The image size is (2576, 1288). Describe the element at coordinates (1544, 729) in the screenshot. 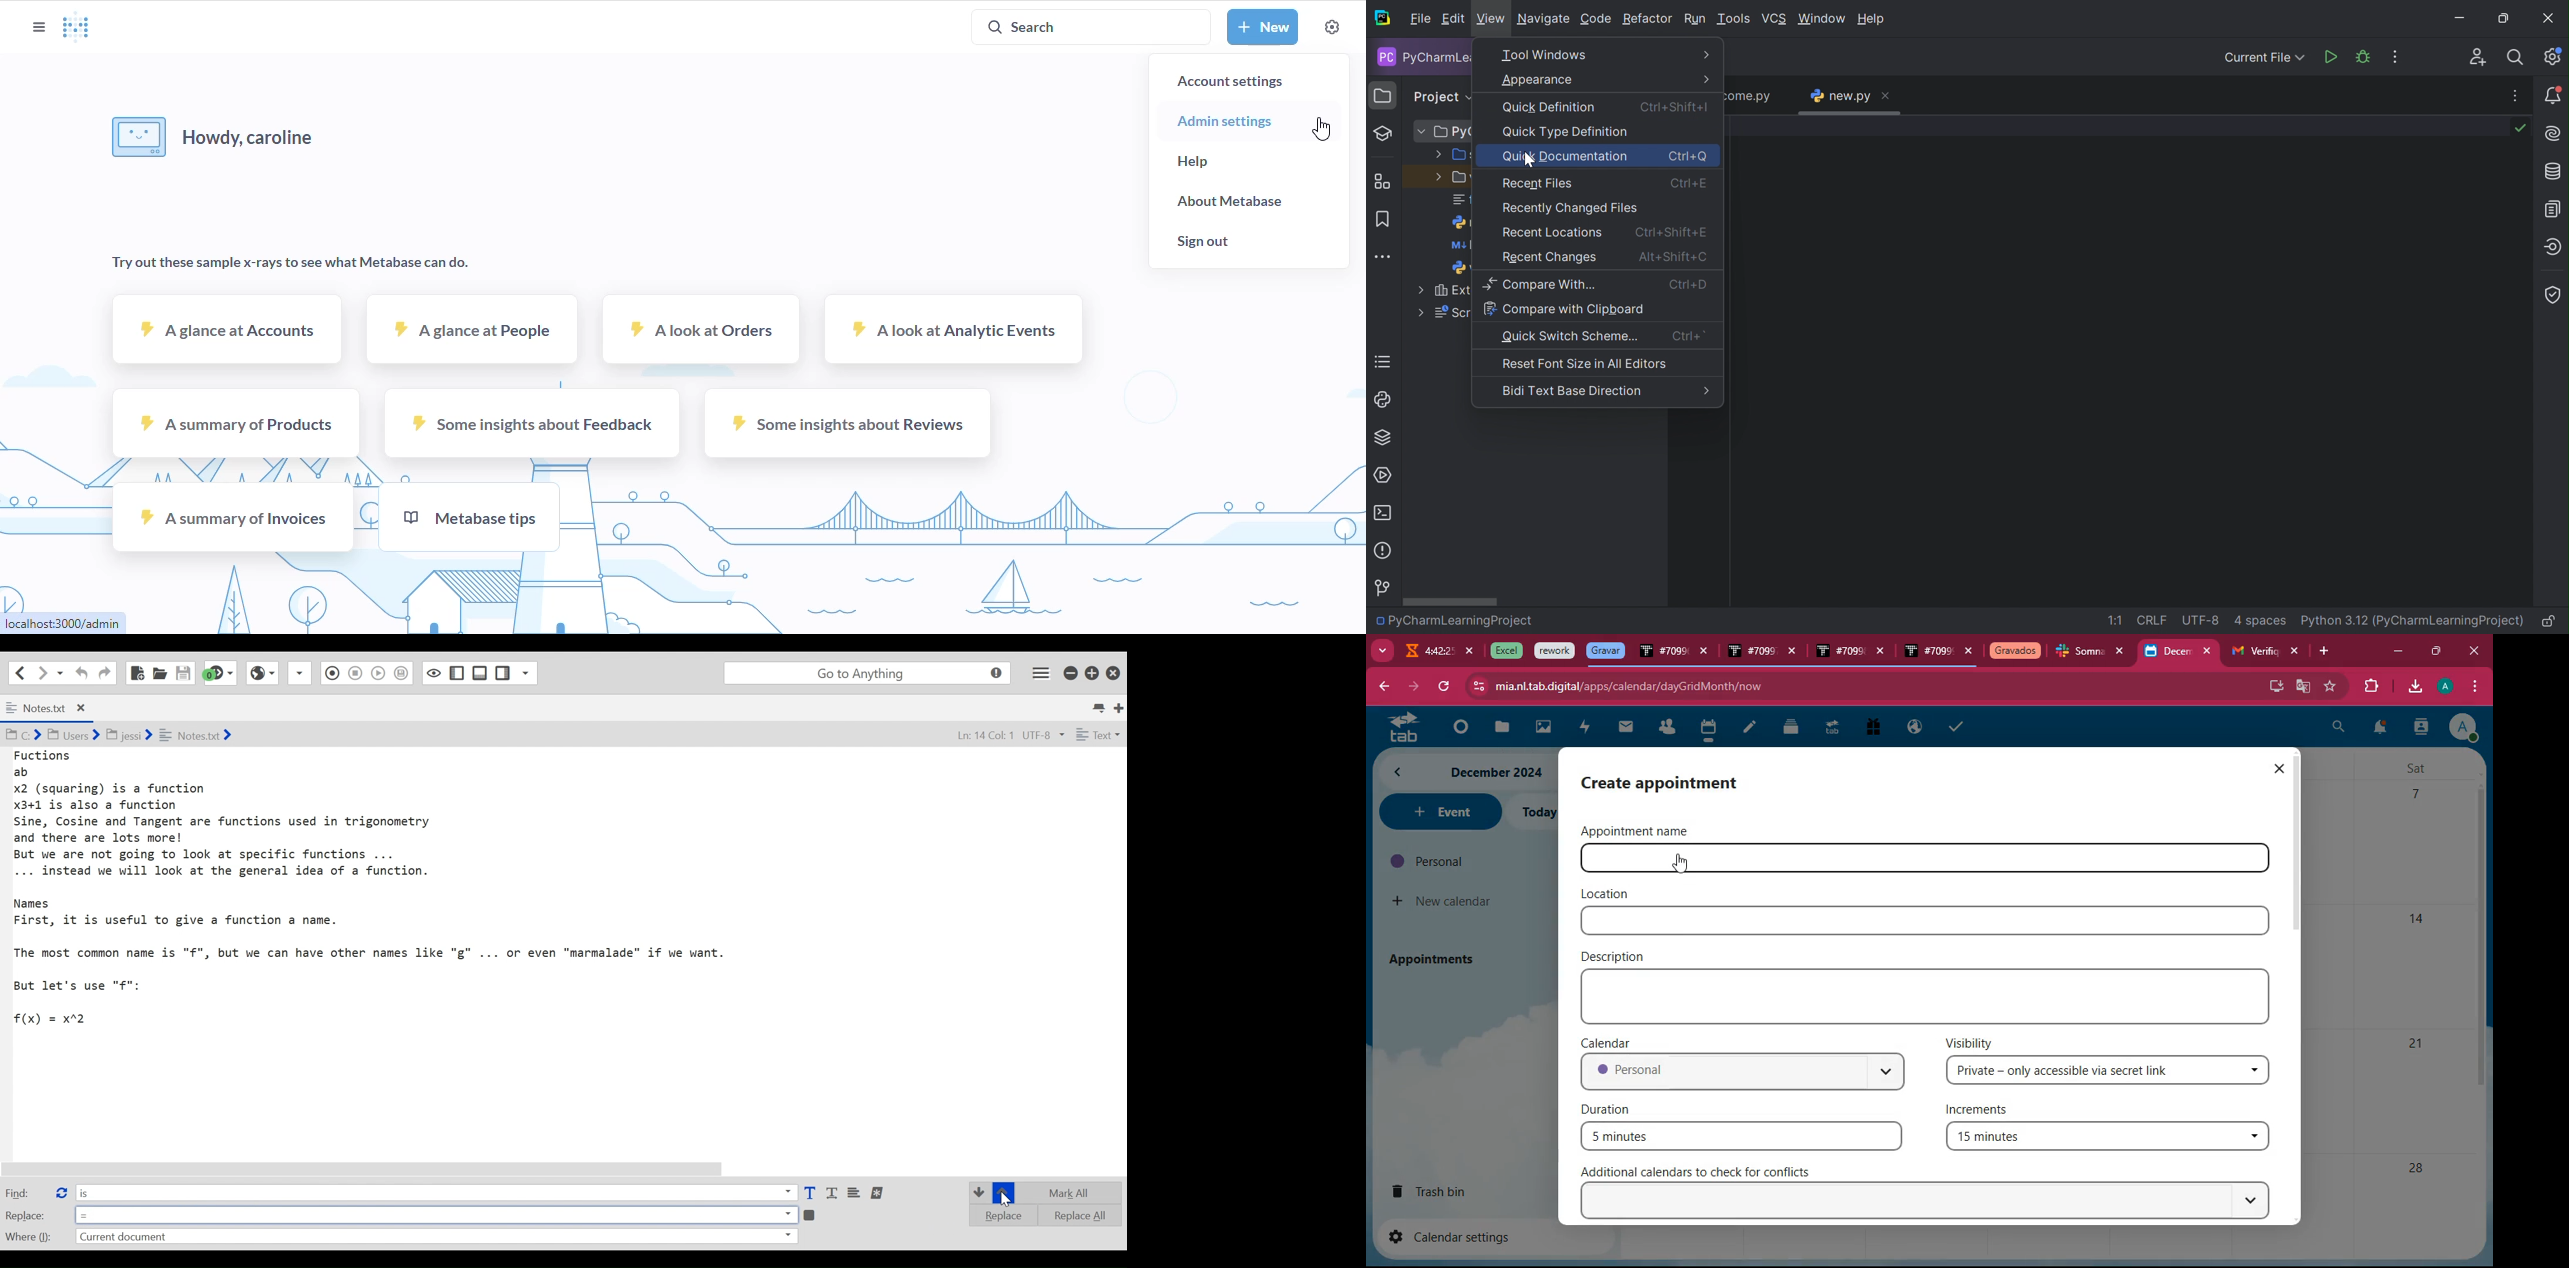

I see `image` at that location.